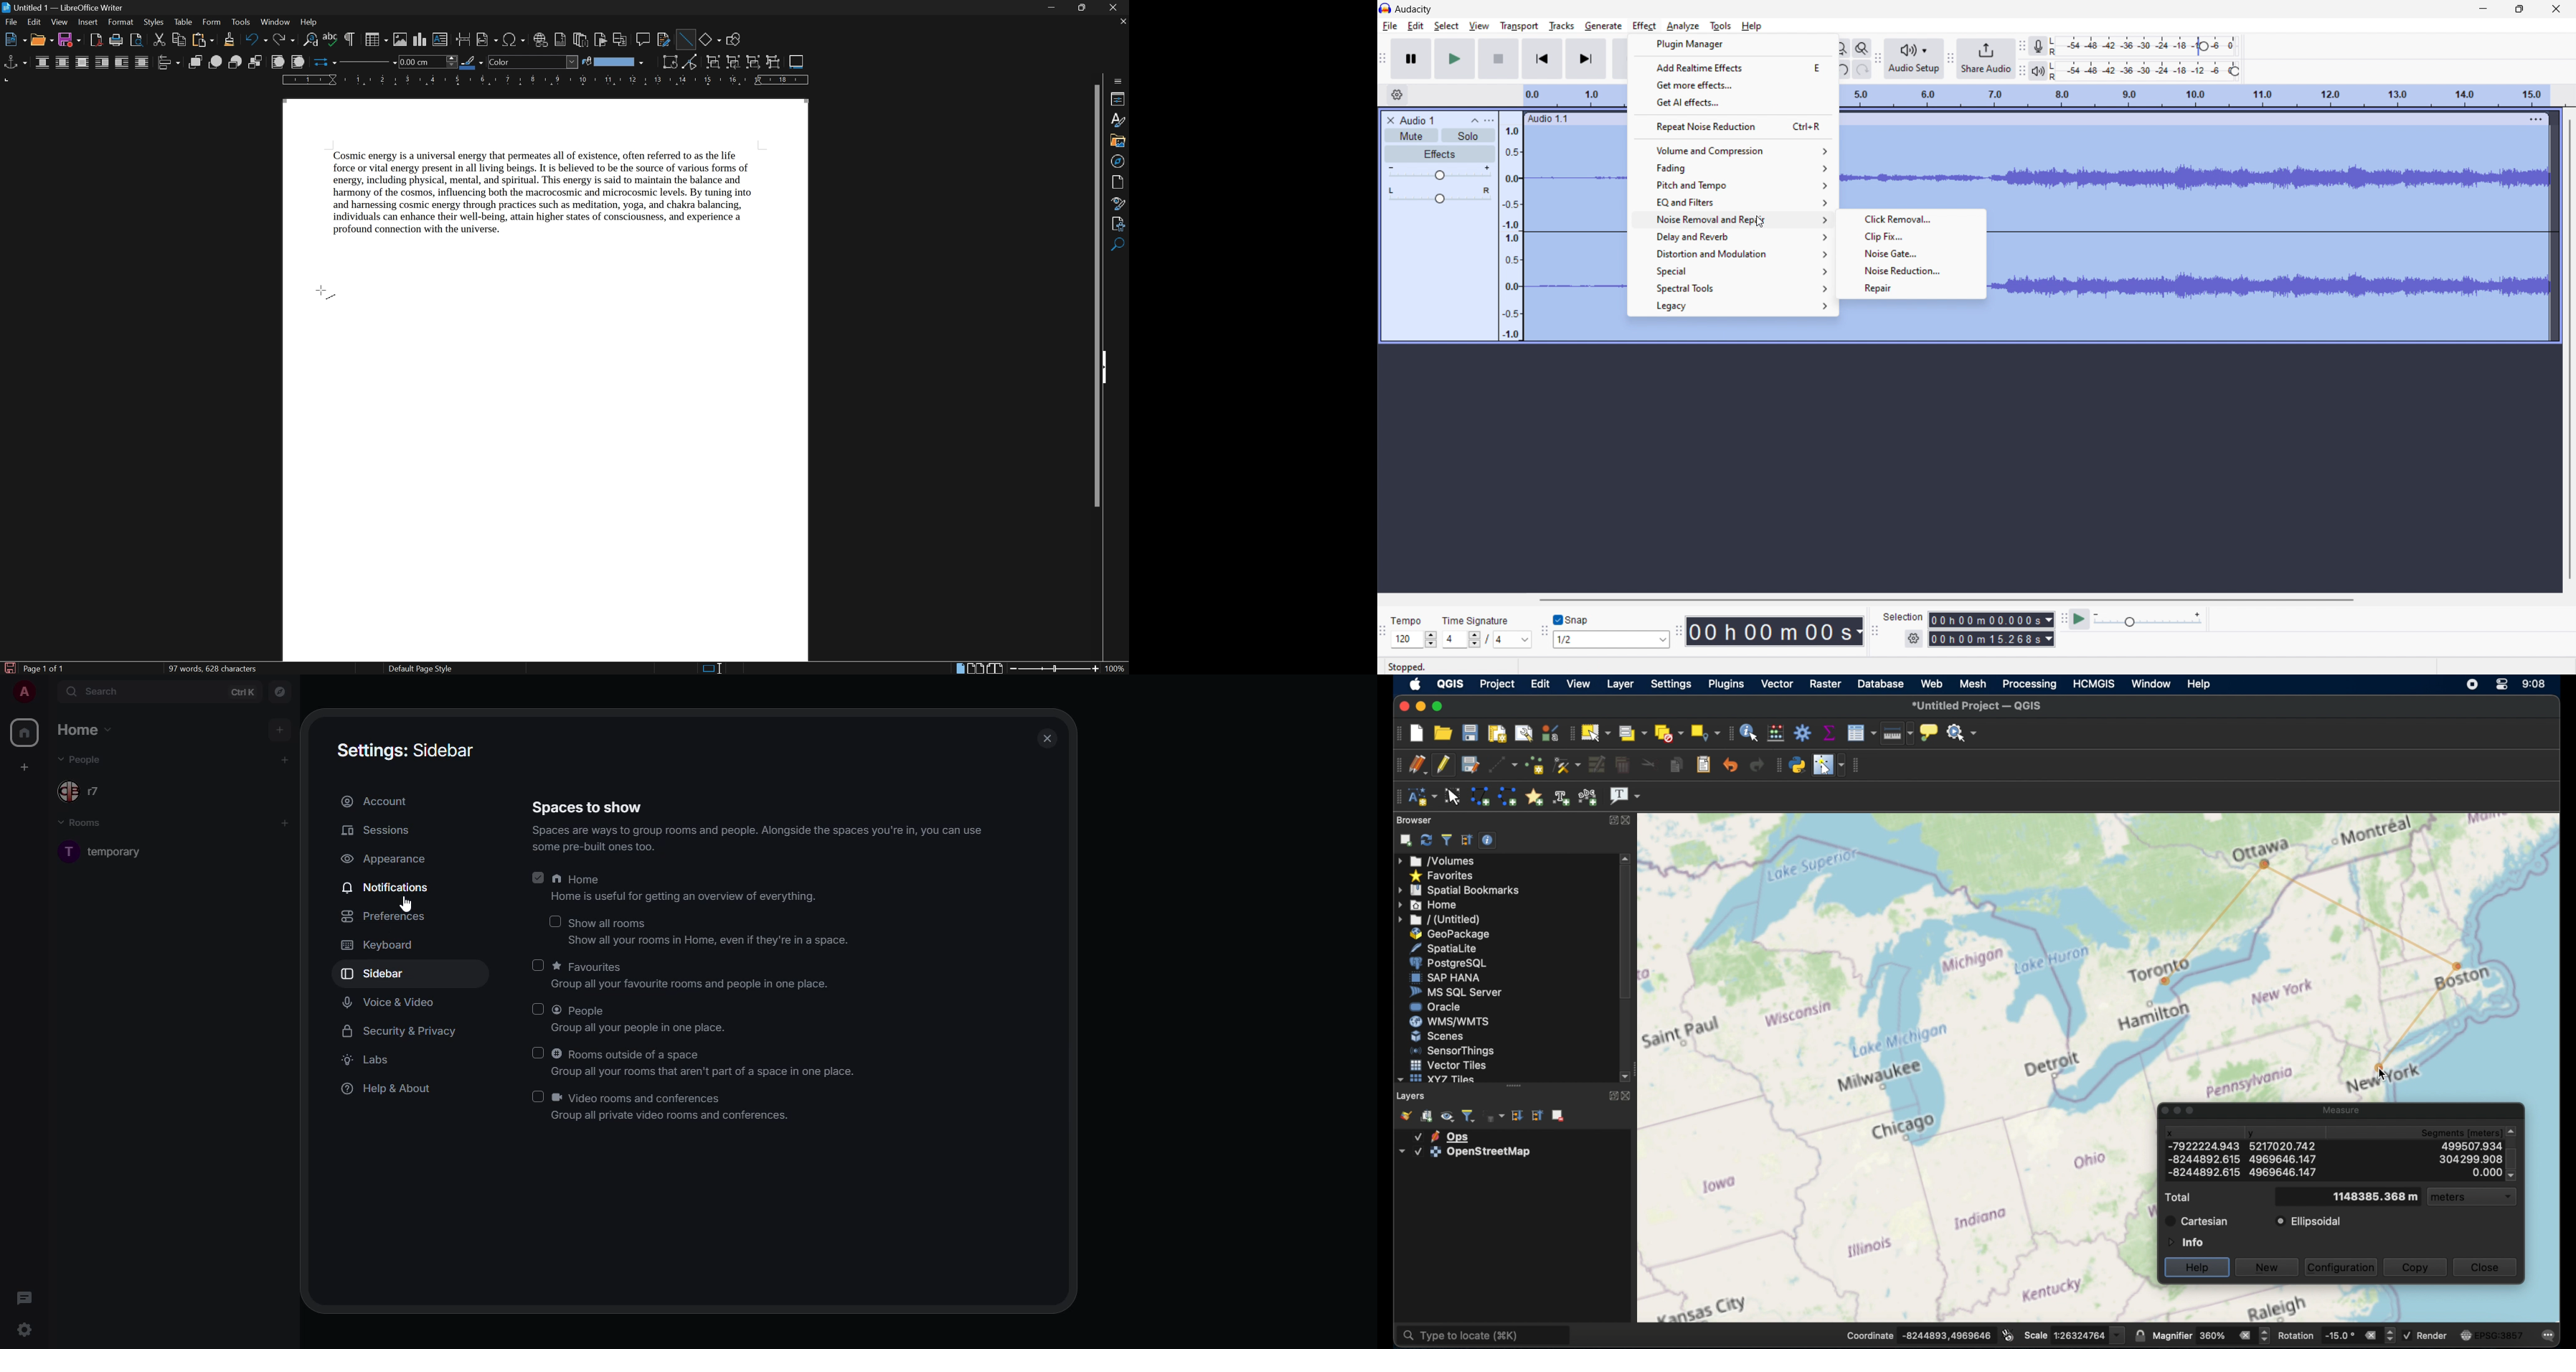  What do you see at coordinates (1443, 875) in the screenshot?
I see `favorites` at bounding box center [1443, 875].